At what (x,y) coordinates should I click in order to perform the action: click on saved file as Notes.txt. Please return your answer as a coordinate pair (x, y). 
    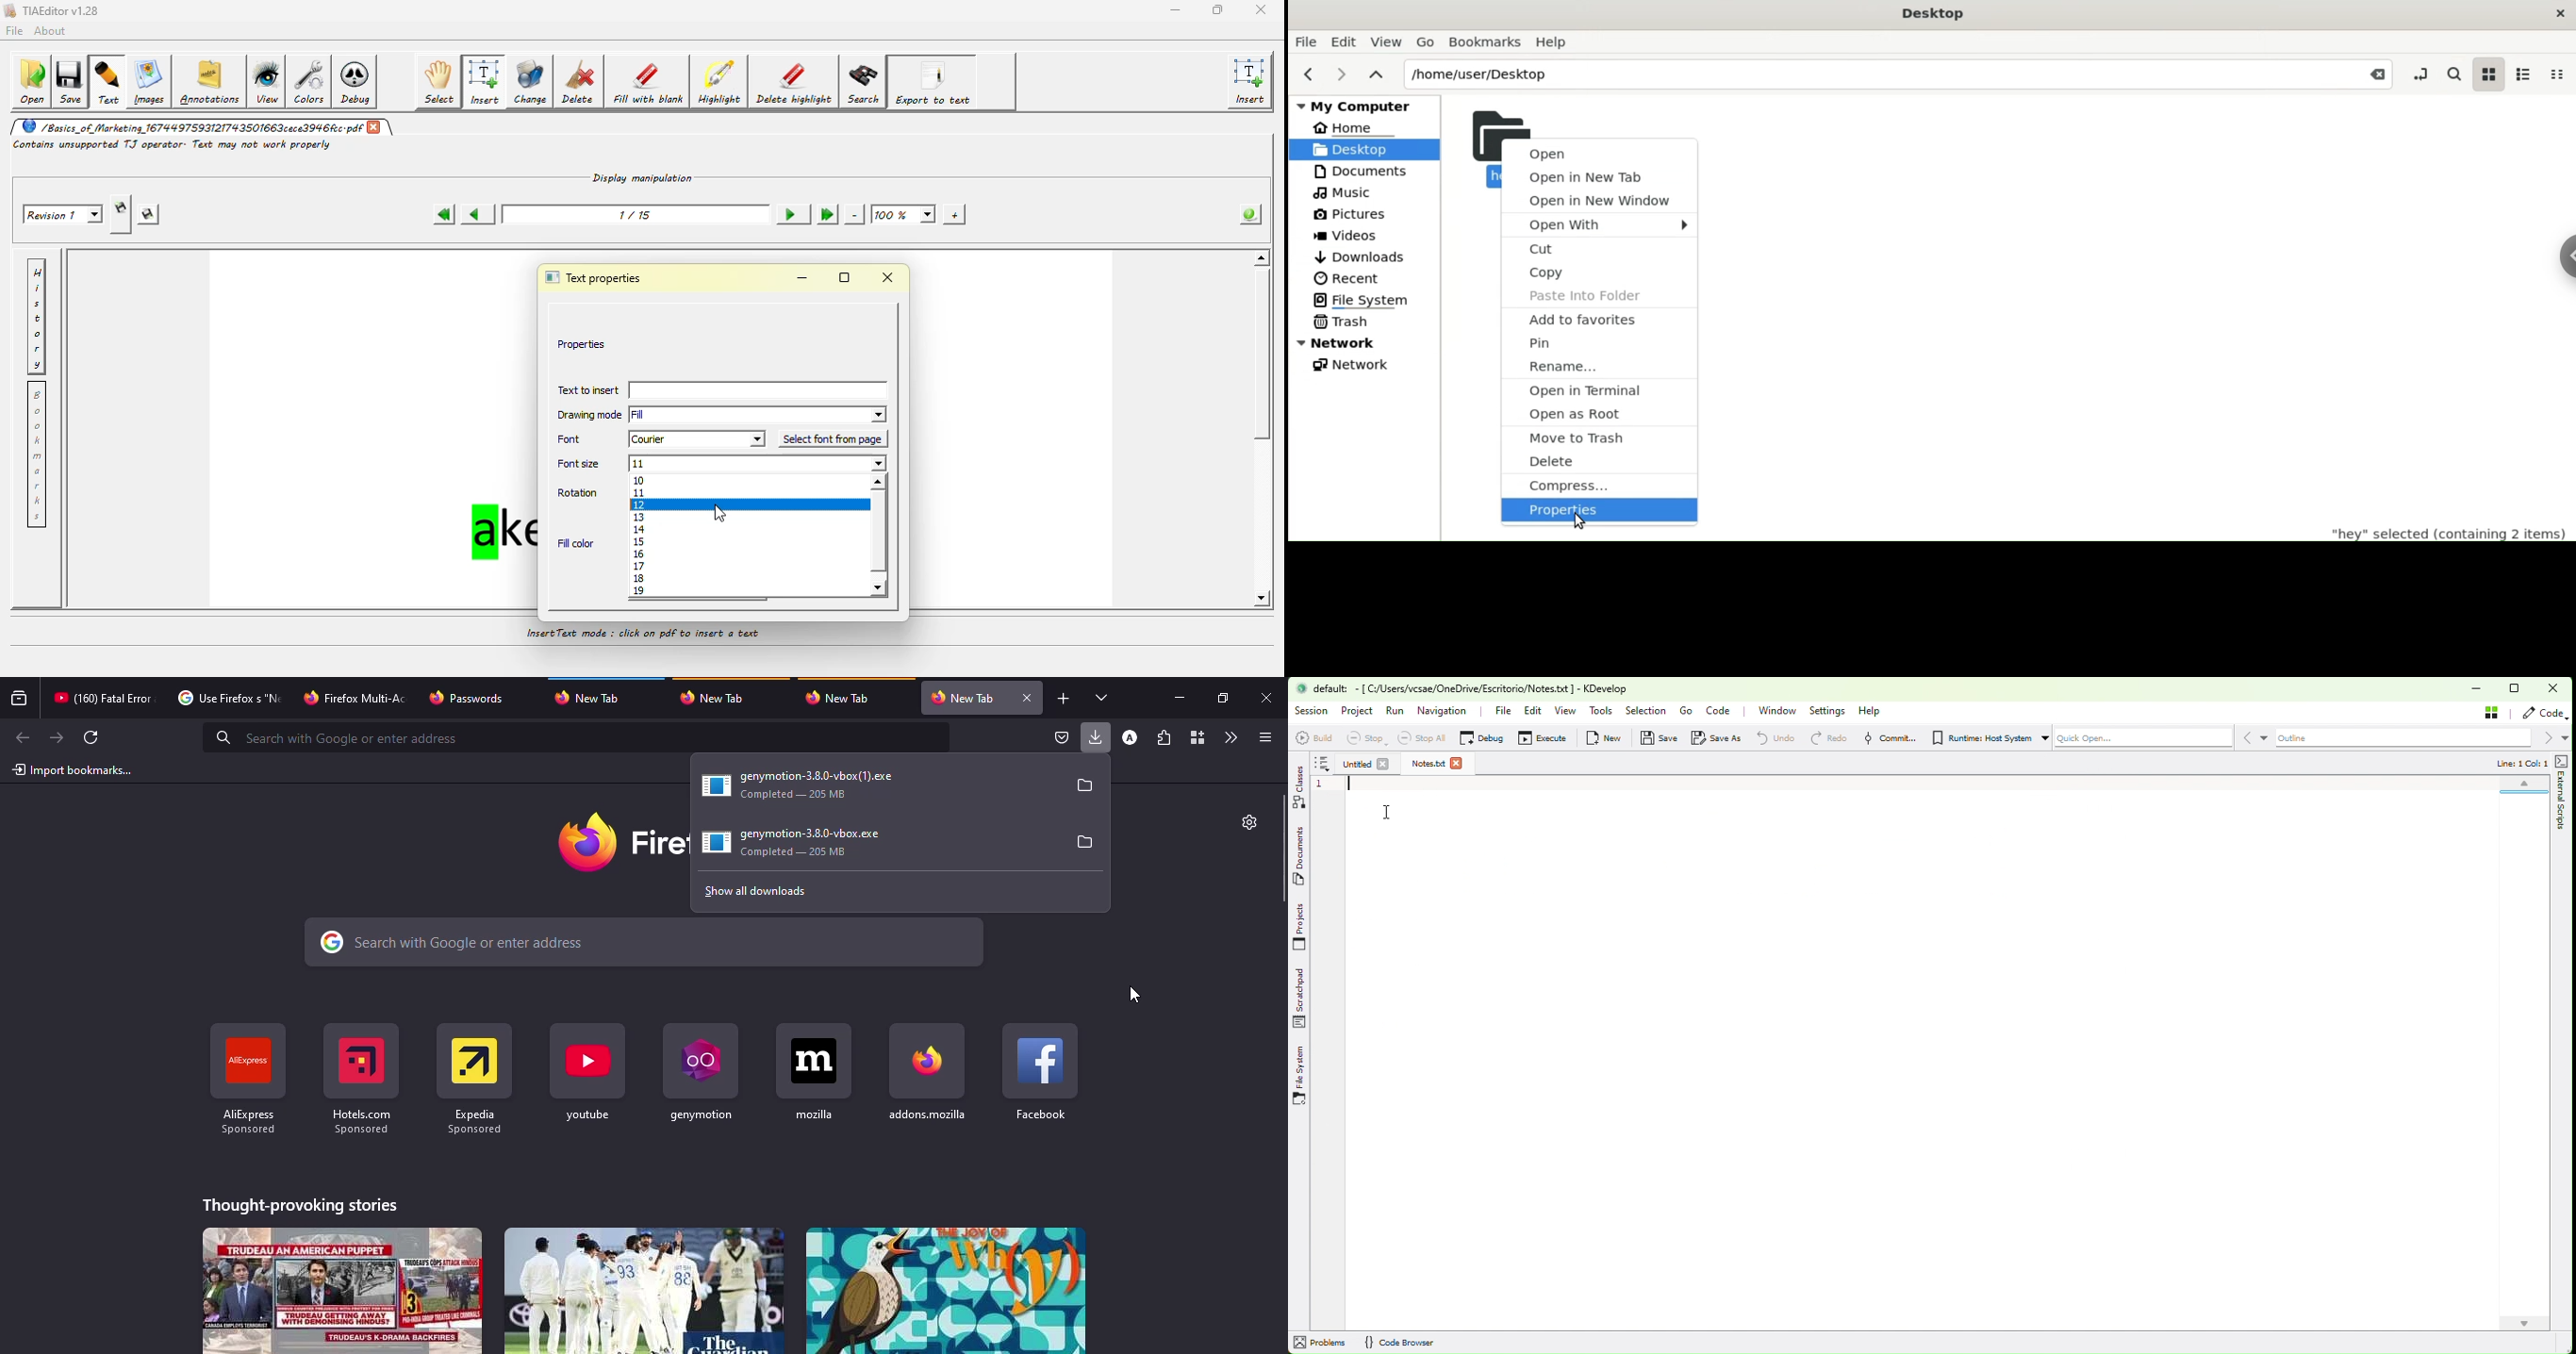
    Looking at the image, I should click on (1428, 763).